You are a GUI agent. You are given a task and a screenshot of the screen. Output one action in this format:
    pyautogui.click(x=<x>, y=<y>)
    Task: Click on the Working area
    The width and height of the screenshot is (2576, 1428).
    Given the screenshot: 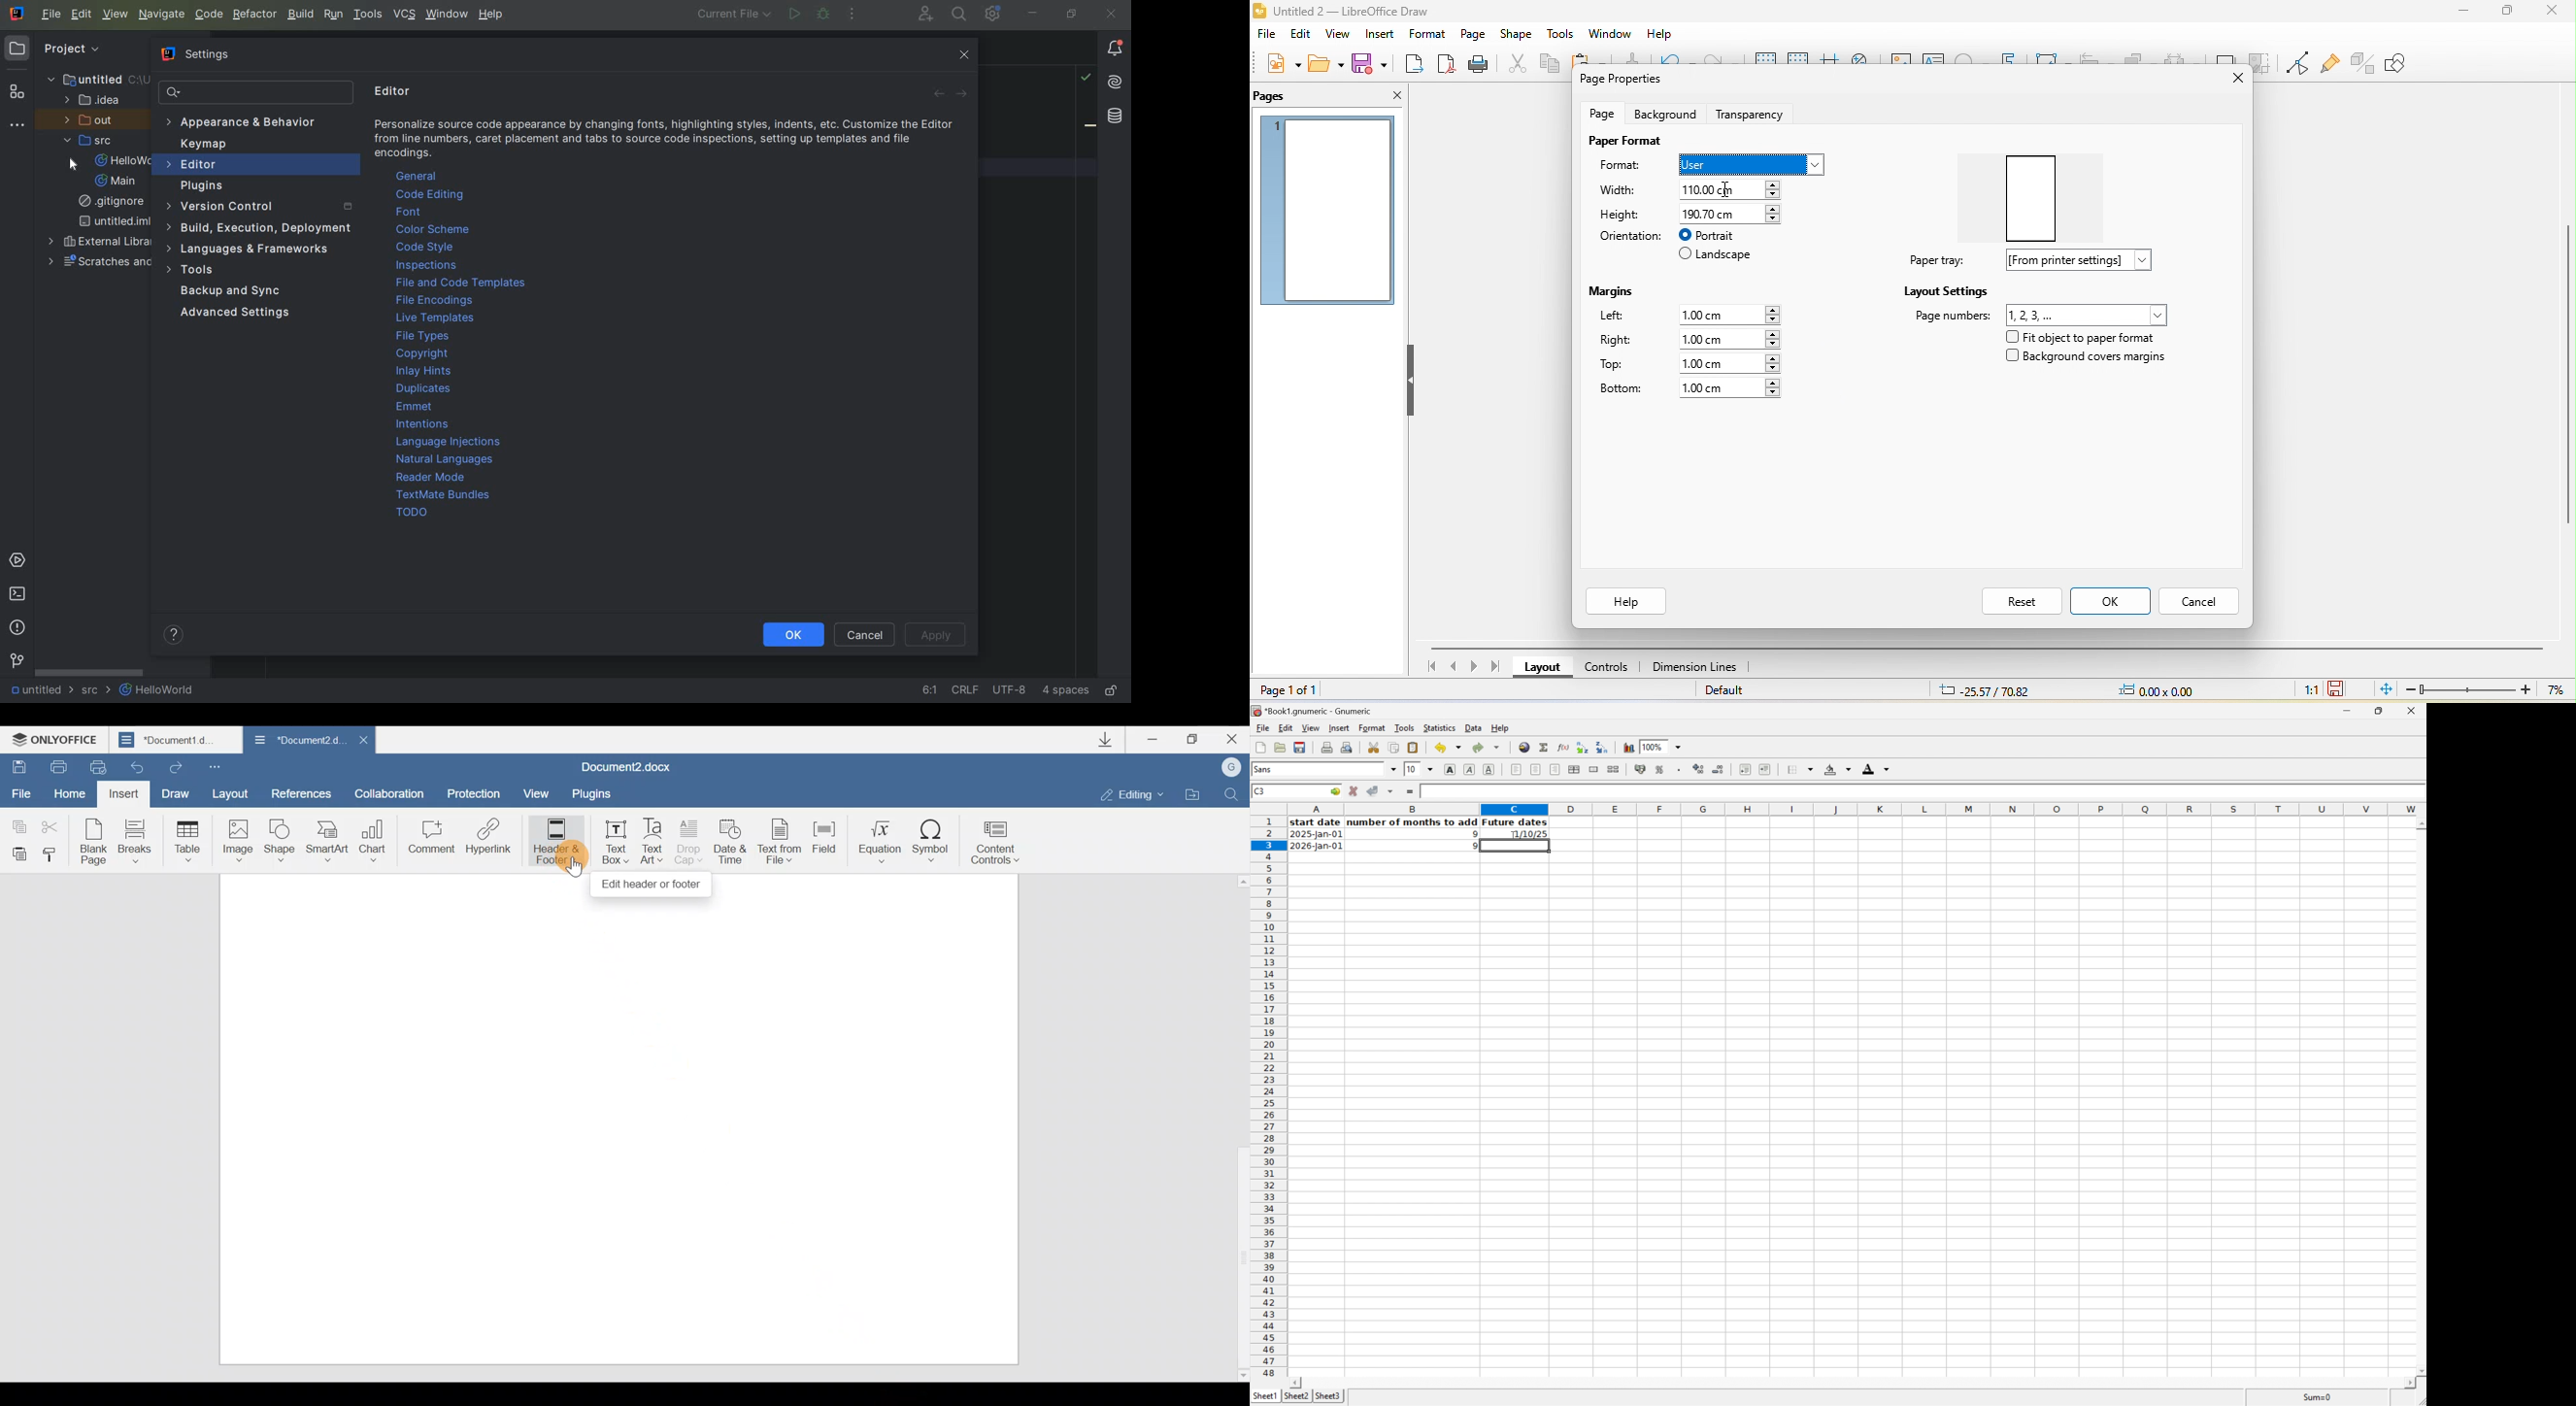 What is the action you would take?
    pyautogui.click(x=616, y=1134)
    